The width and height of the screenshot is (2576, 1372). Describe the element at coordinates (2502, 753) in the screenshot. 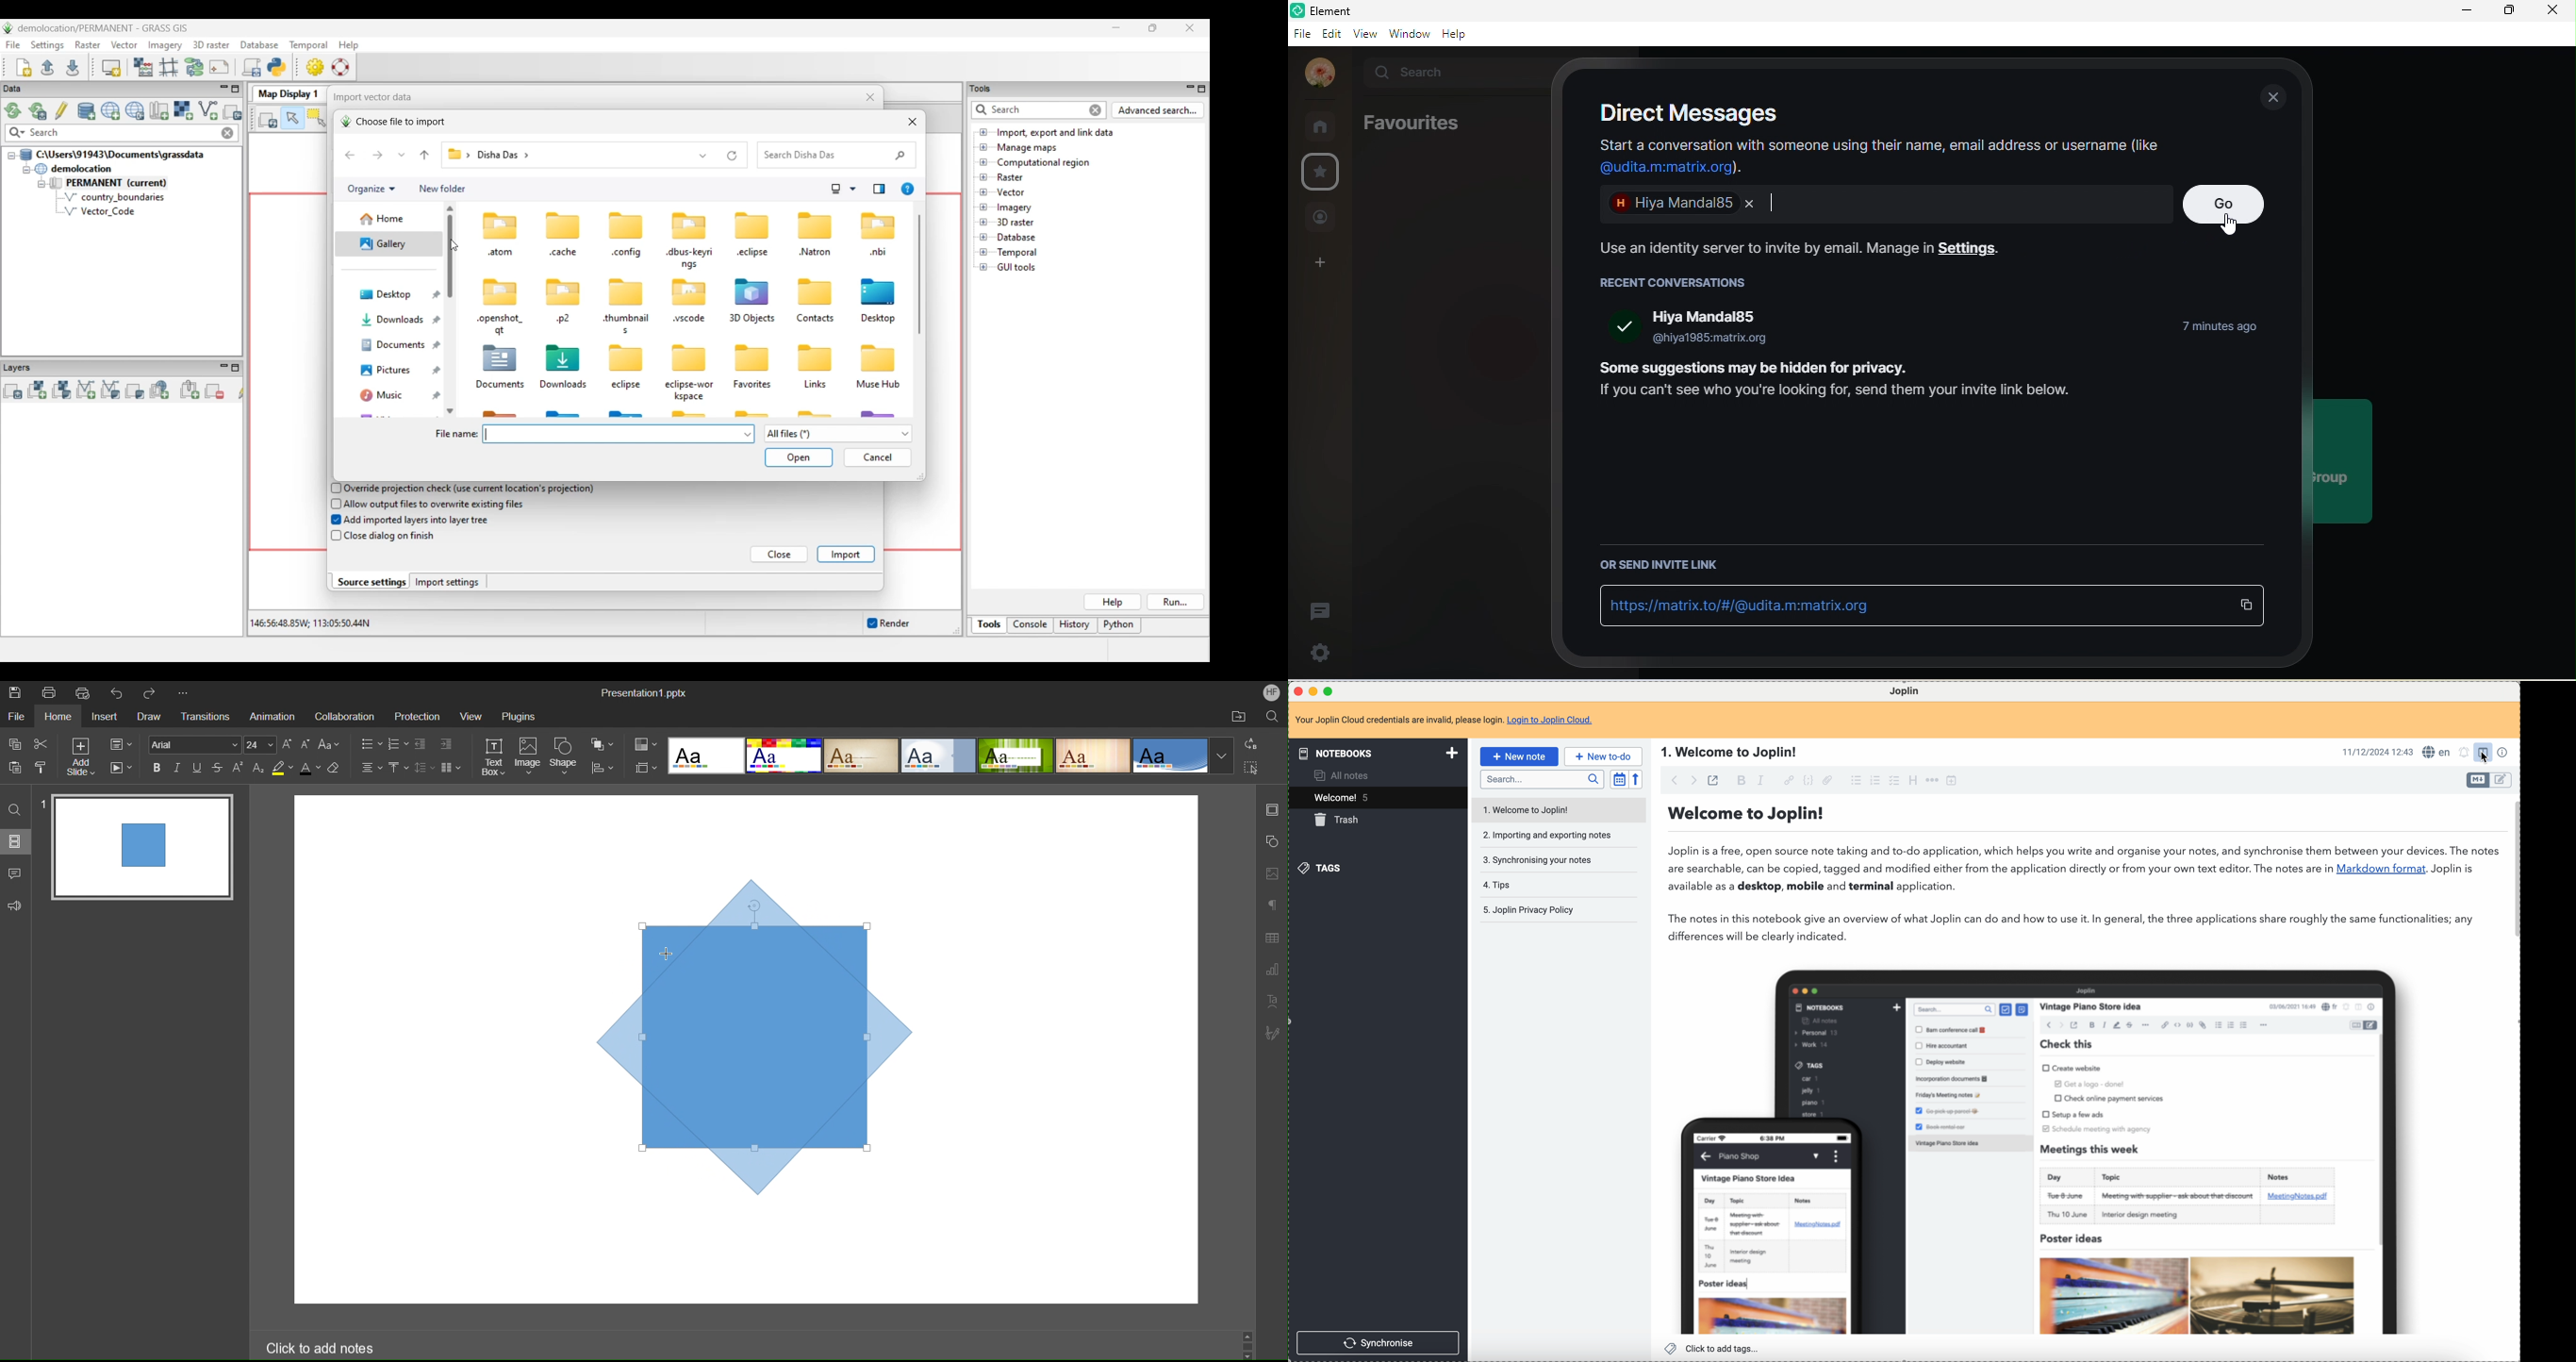

I see `note properties` at that location.